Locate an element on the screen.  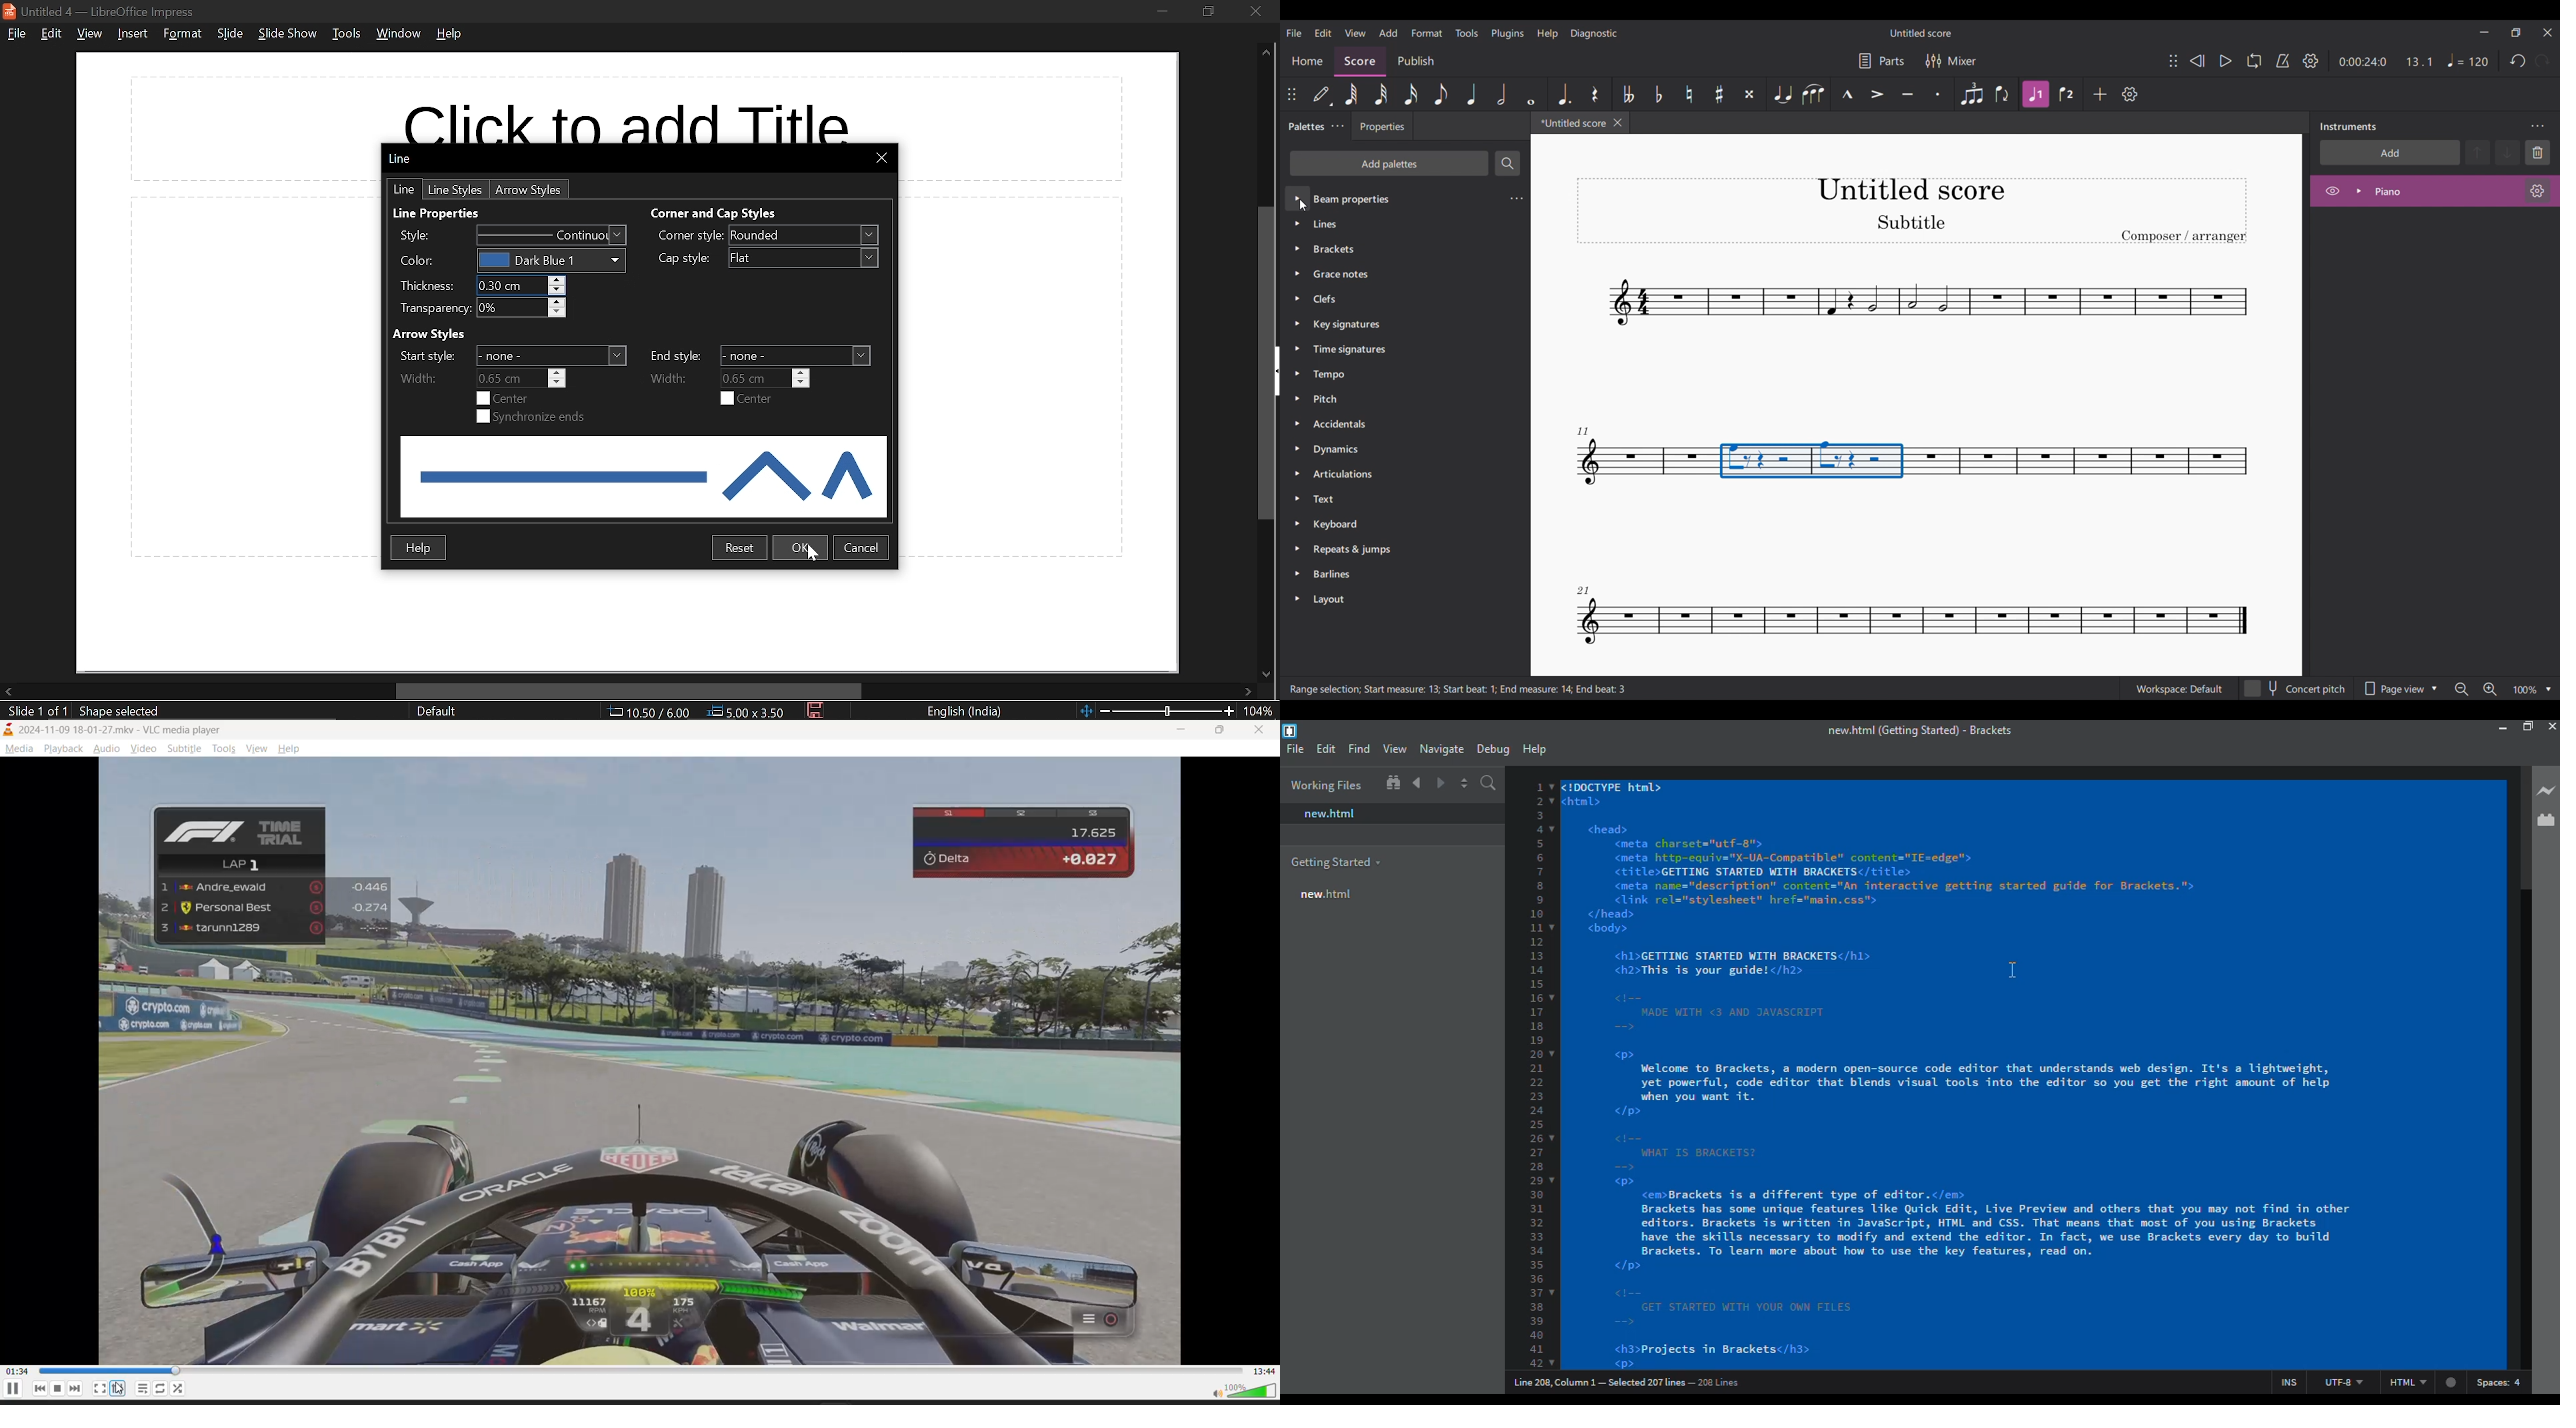
Range selection; Start measure: 13; Start beat: 1; End measure: 14; End beat: 3 is located at coordinates (1471, 689).